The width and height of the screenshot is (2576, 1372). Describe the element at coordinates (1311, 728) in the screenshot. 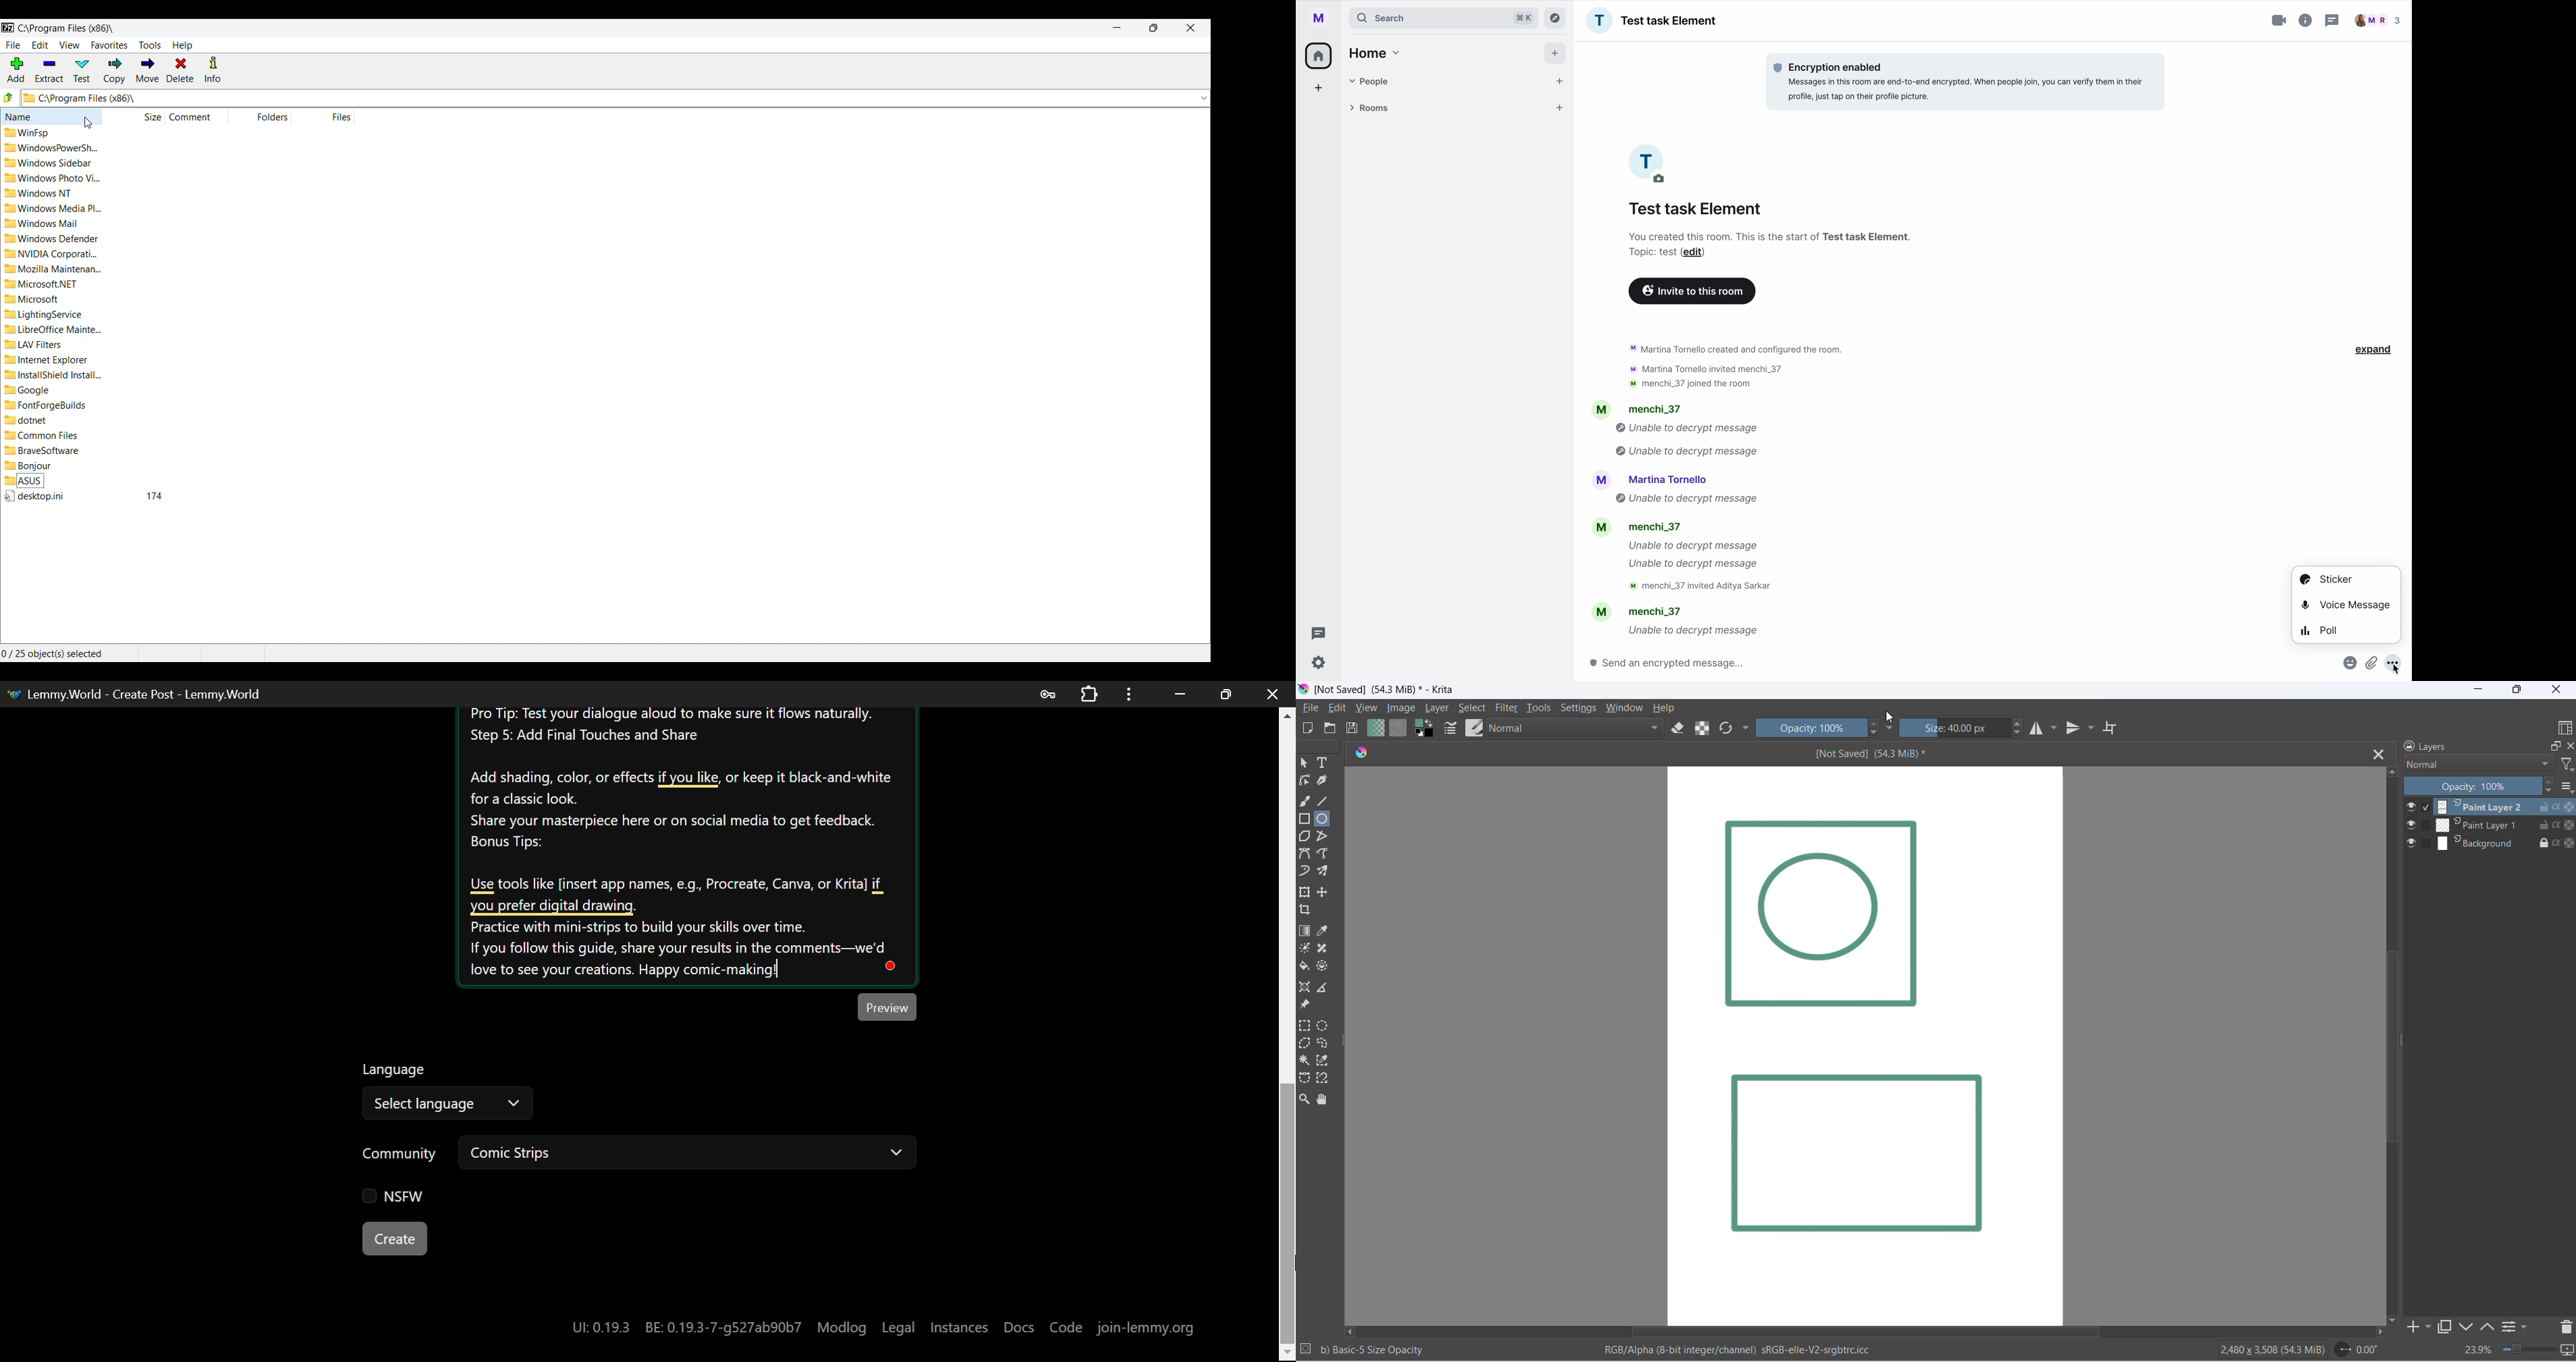

I see `new file` at that location.